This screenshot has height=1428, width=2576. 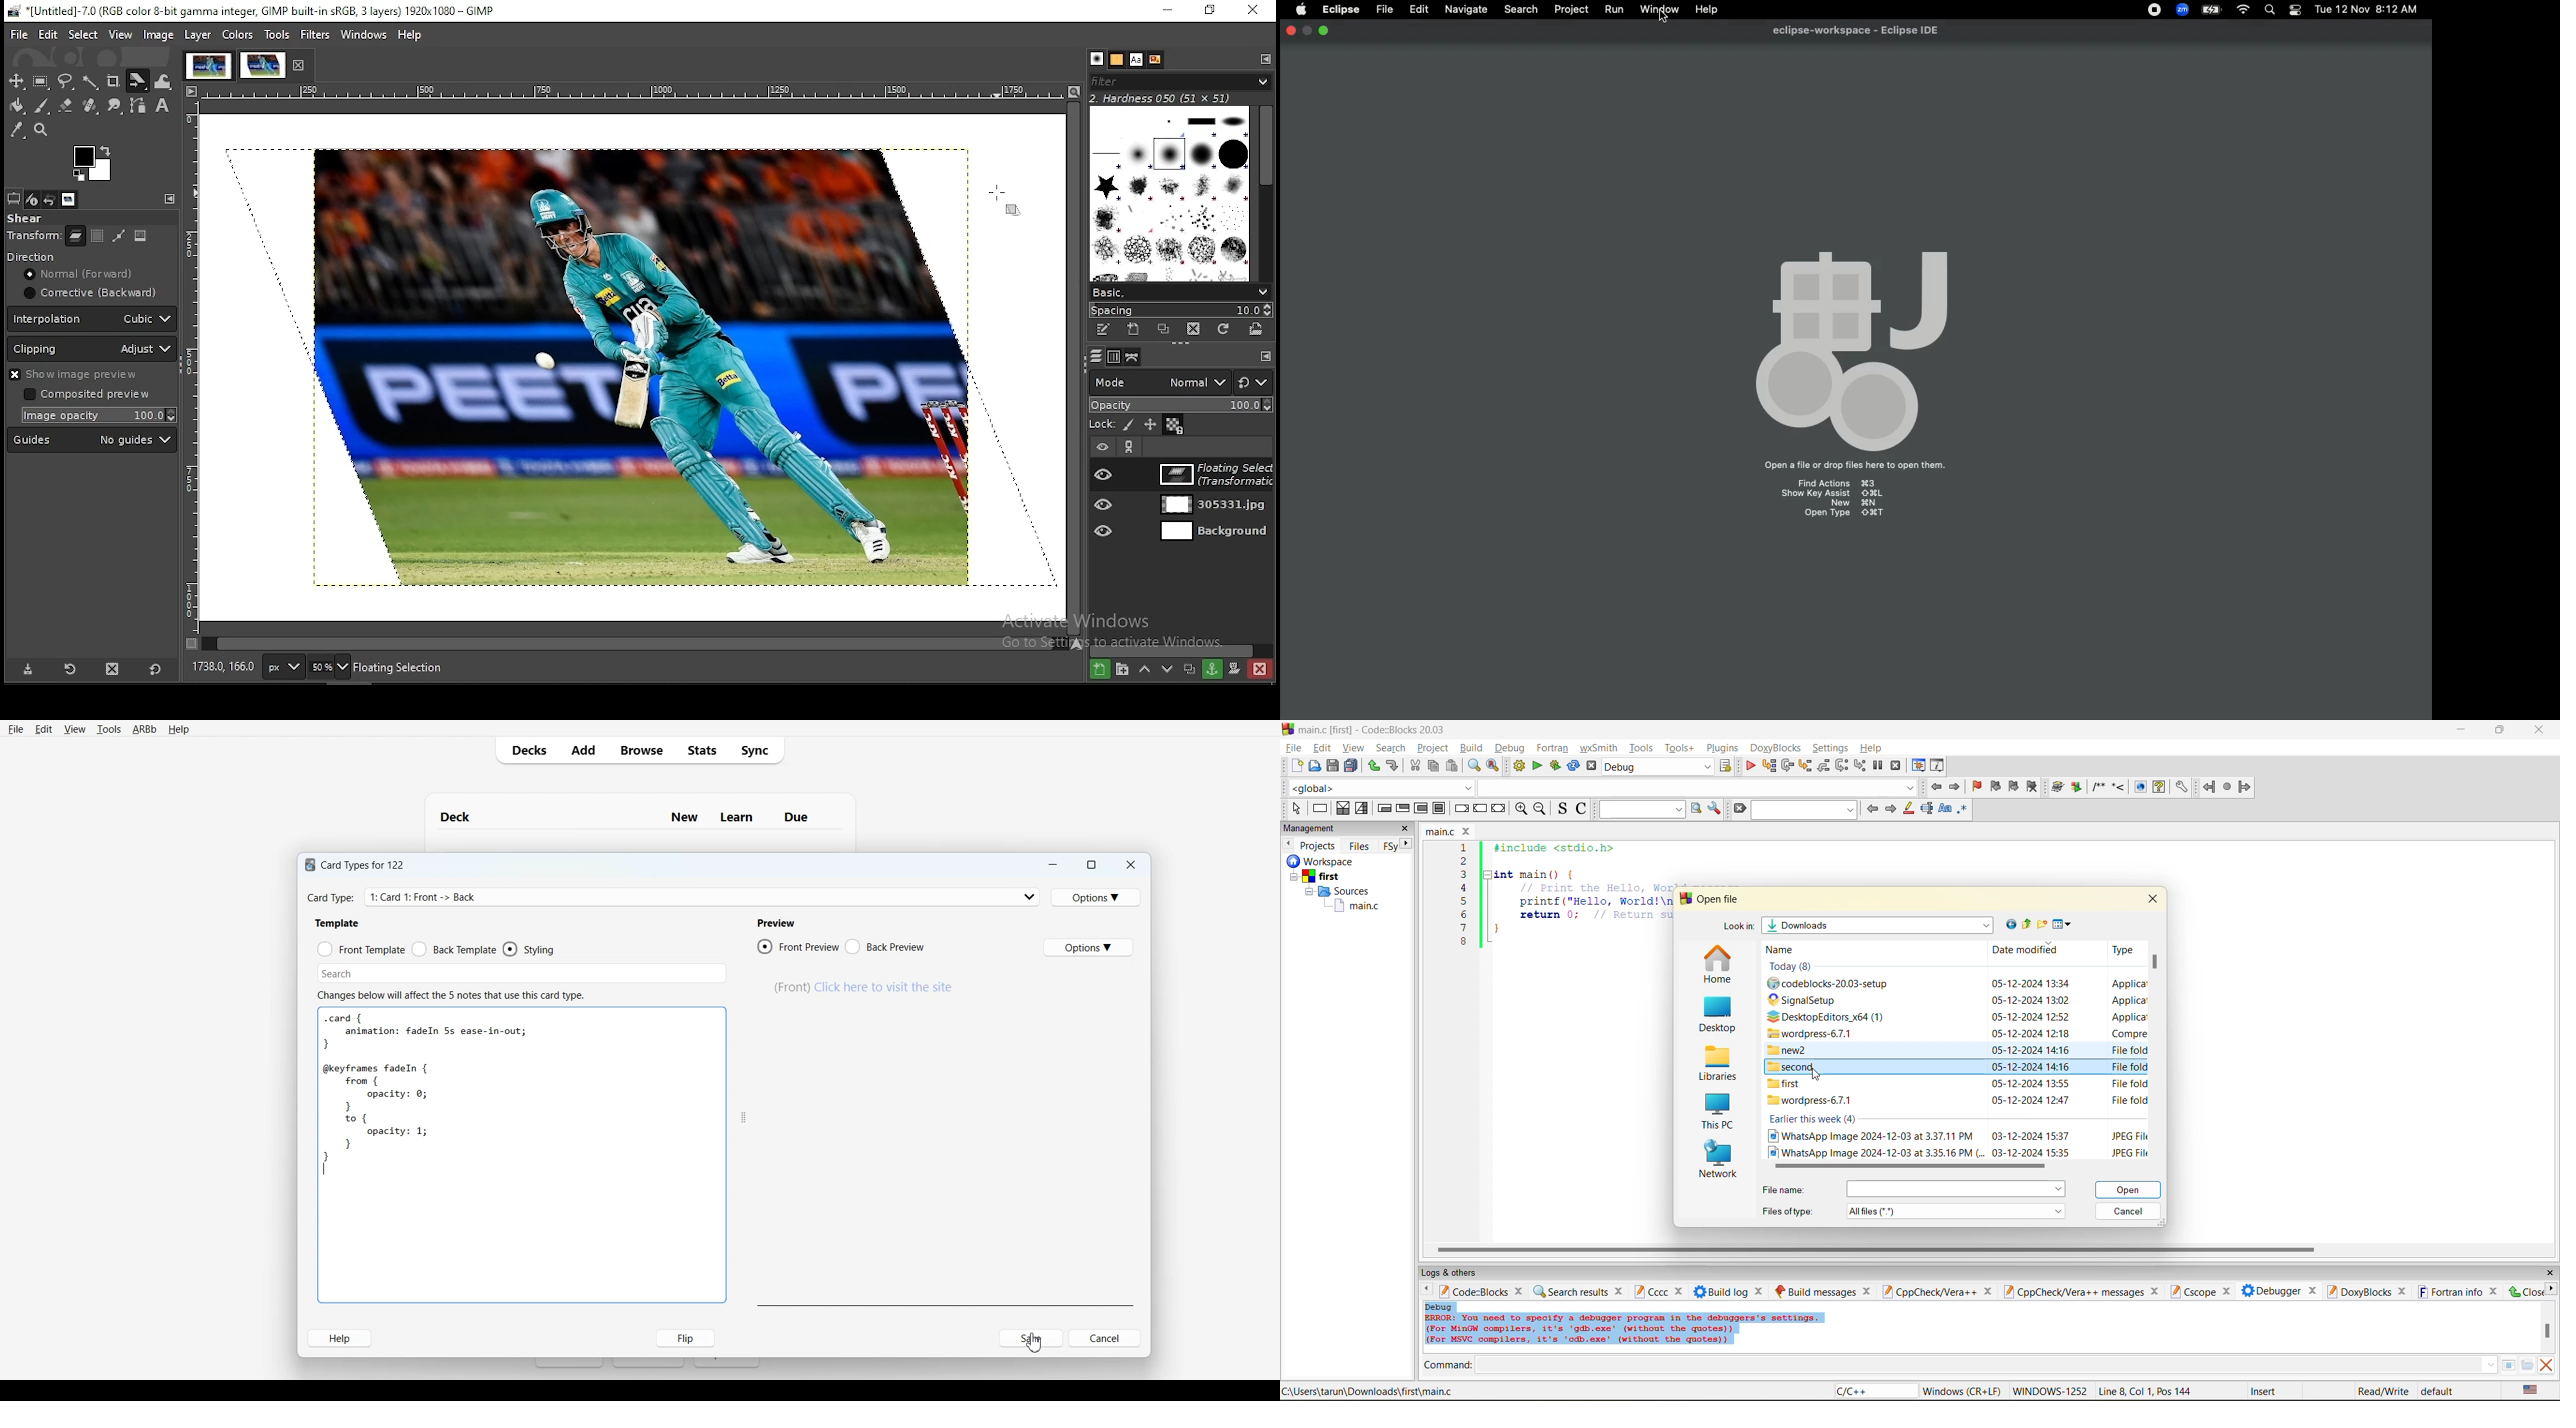 I want to click on Options, so click(x=1089, y=947).